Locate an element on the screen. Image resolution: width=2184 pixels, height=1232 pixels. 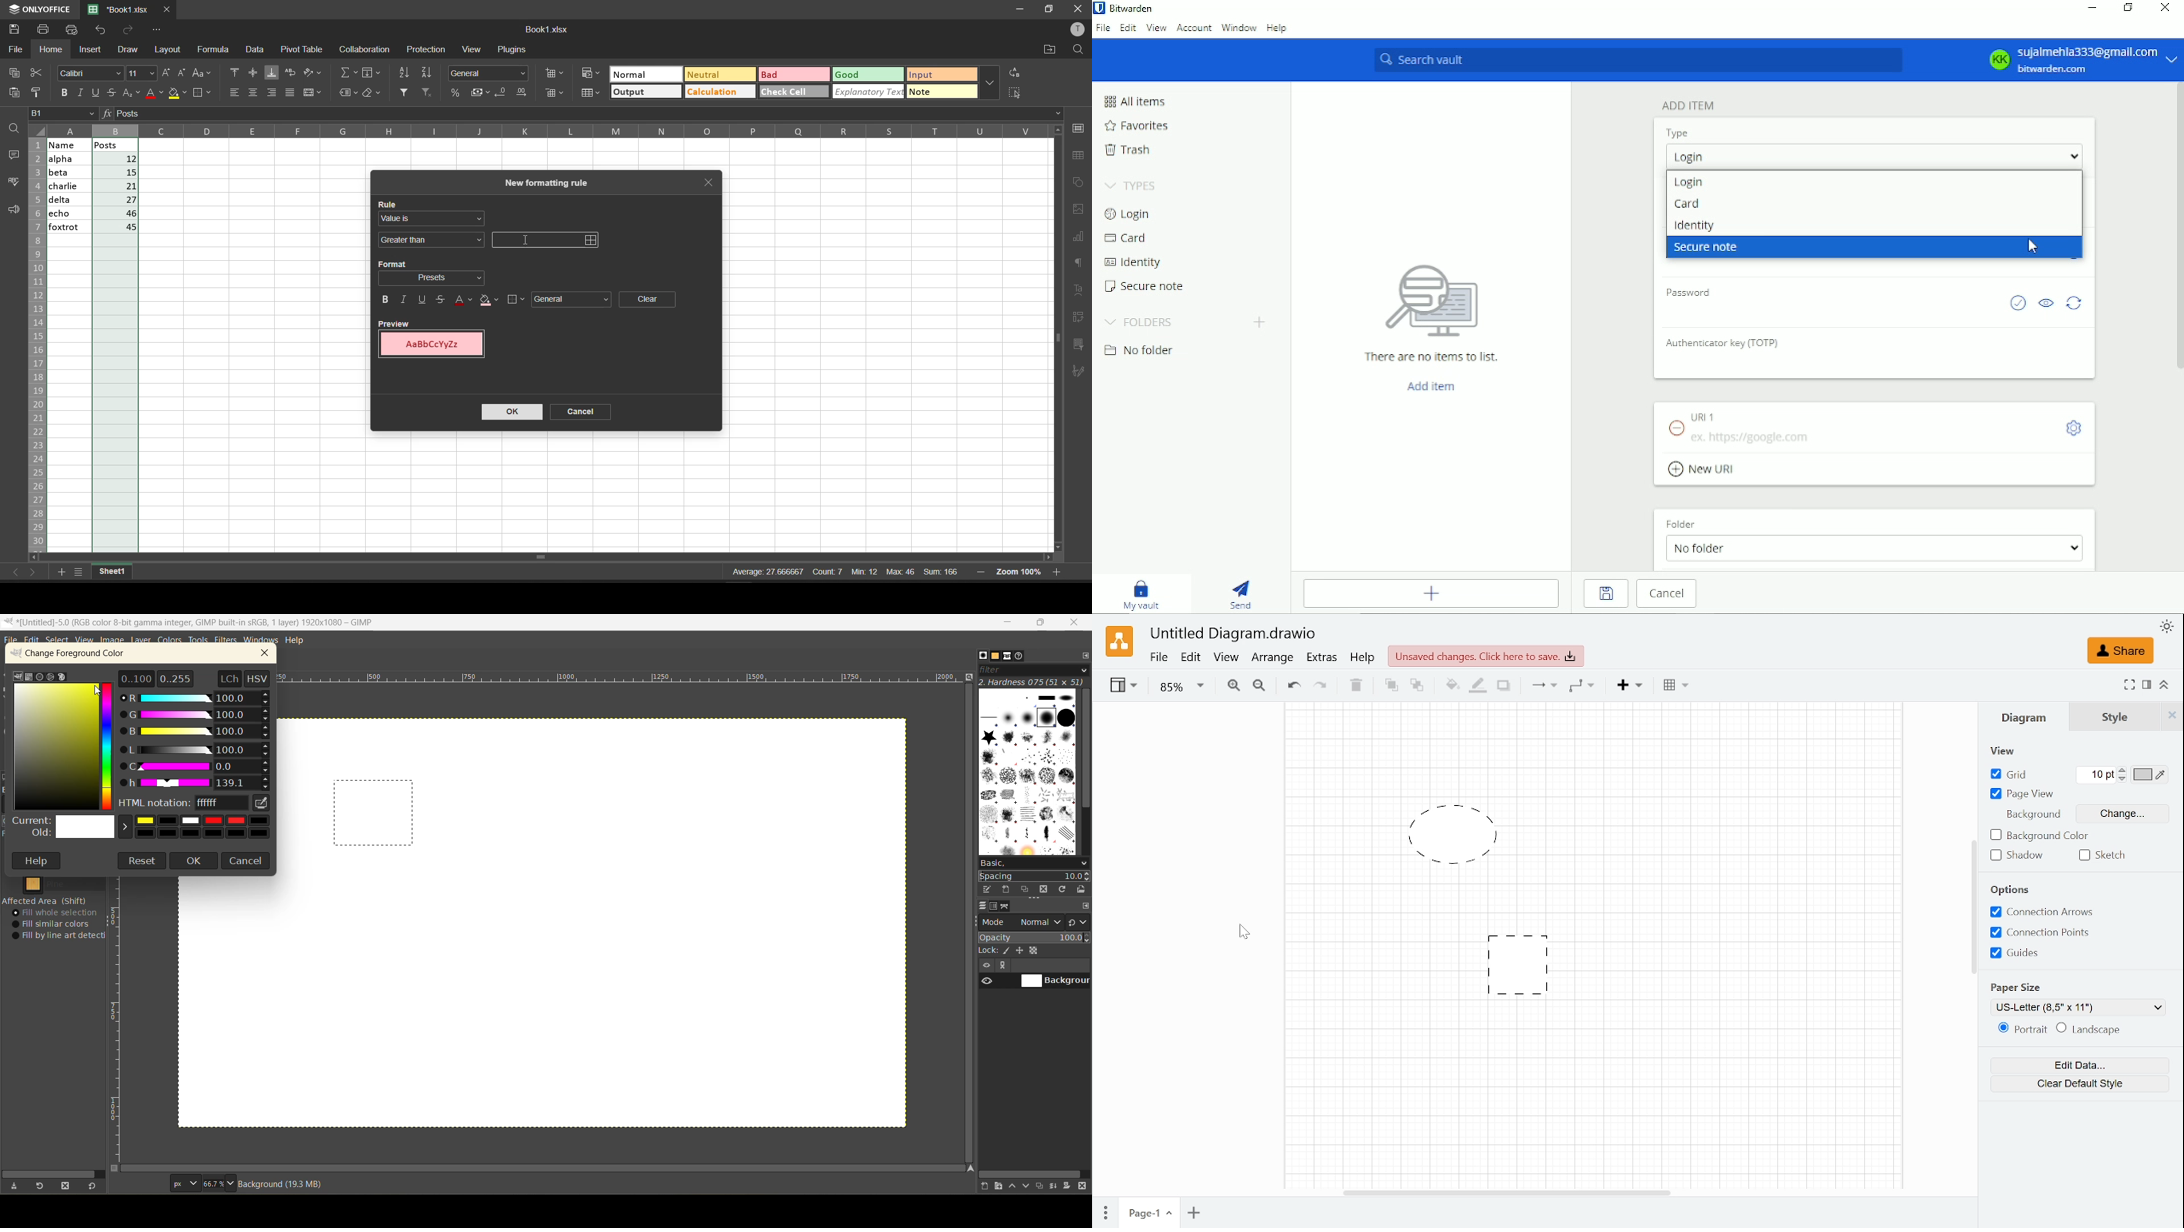
Minimize is located at coordinates (2090, 9).